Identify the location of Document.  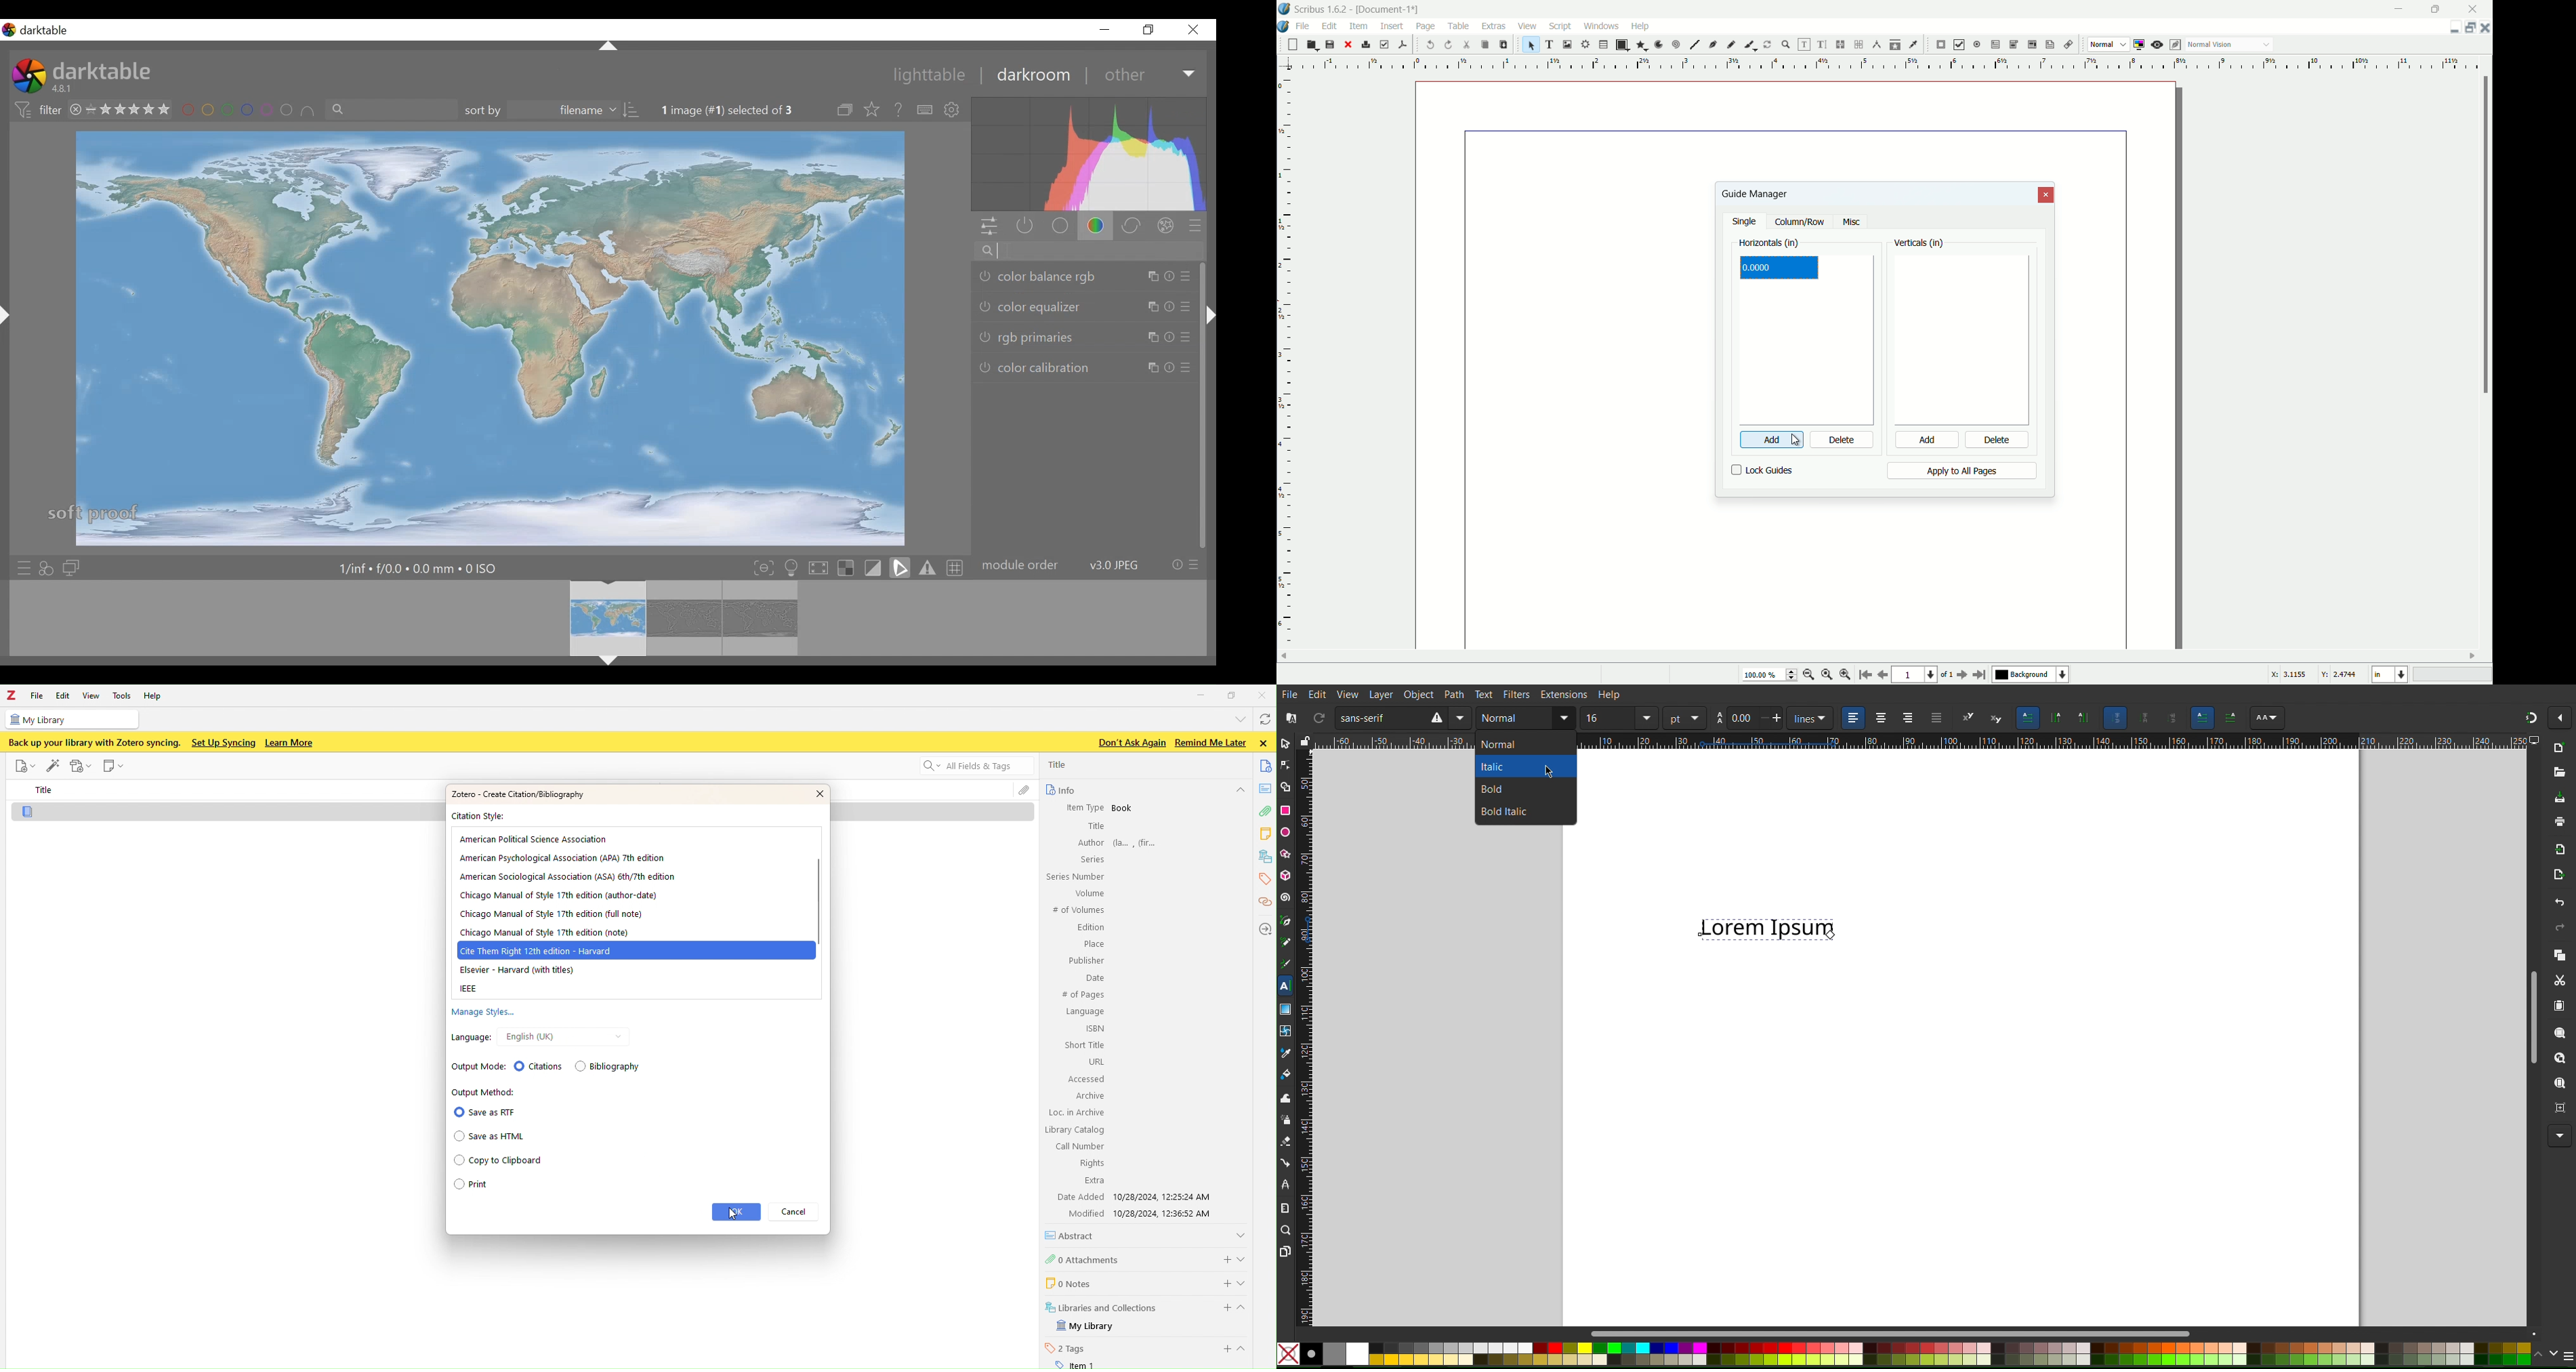
(230, 812).